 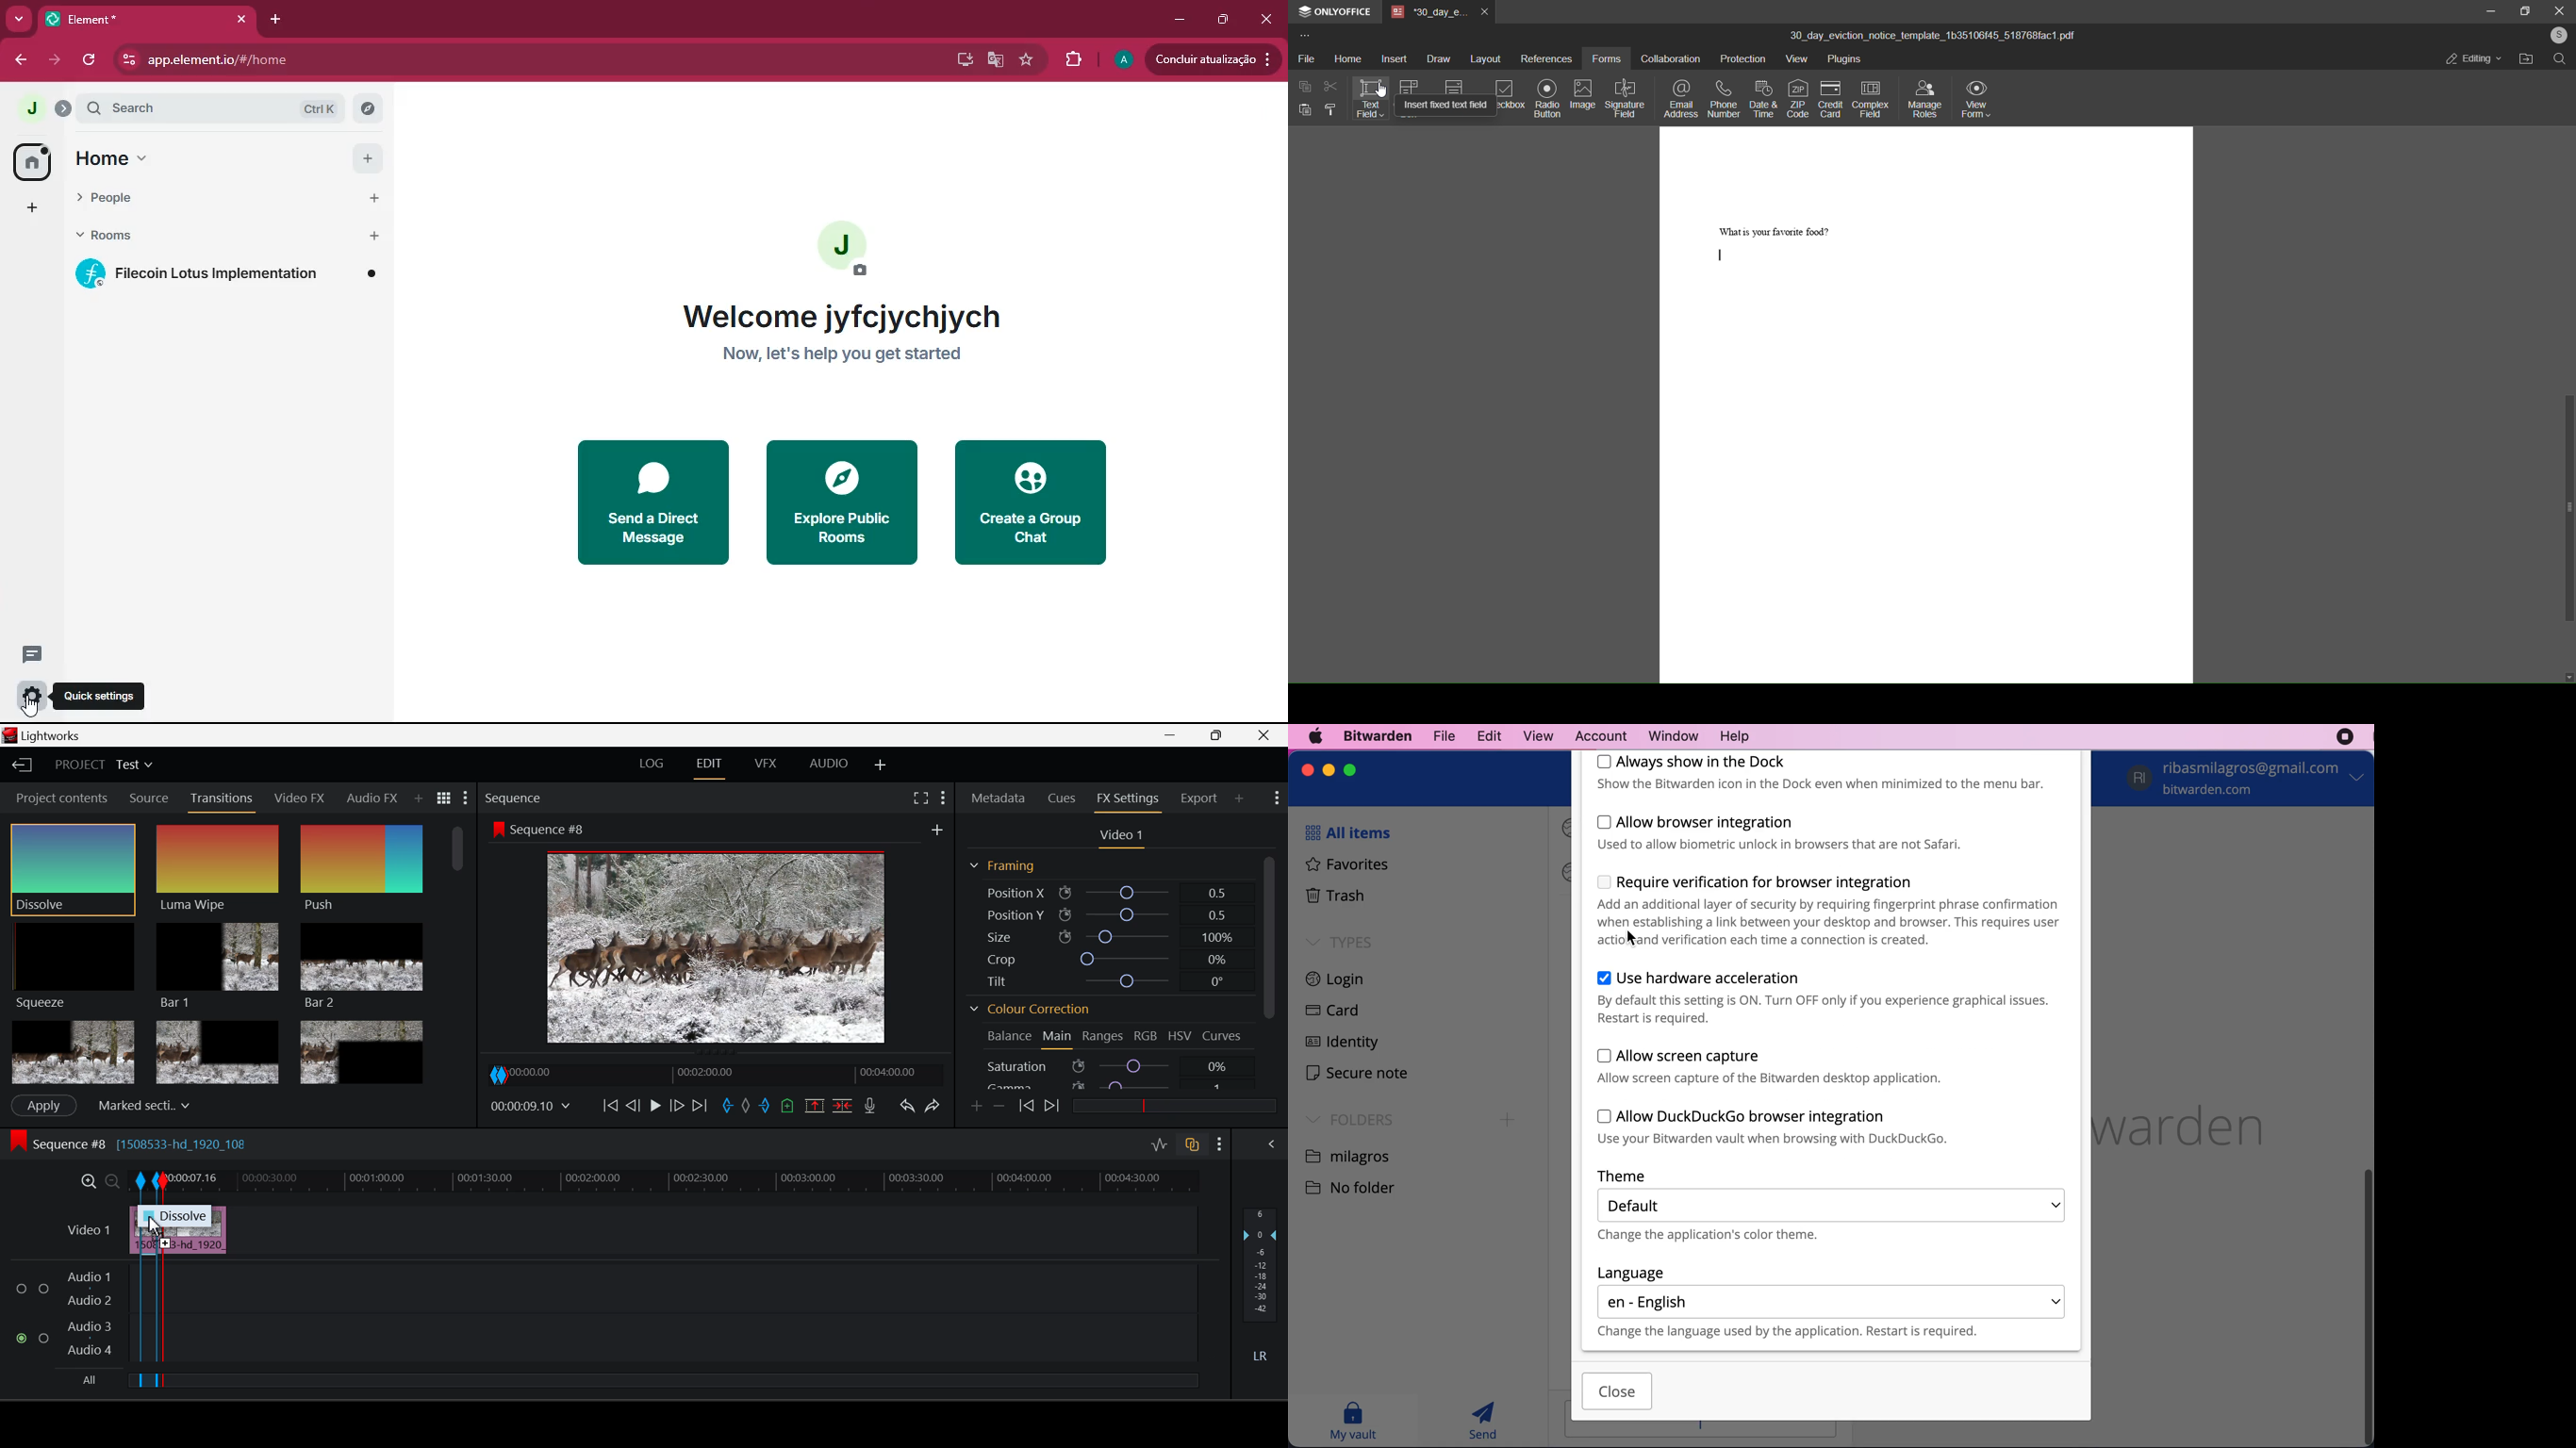 What do you see at coordinates (1384, 89) in the screenshot?
I see `cursor` at bounding box center [1384, 89].